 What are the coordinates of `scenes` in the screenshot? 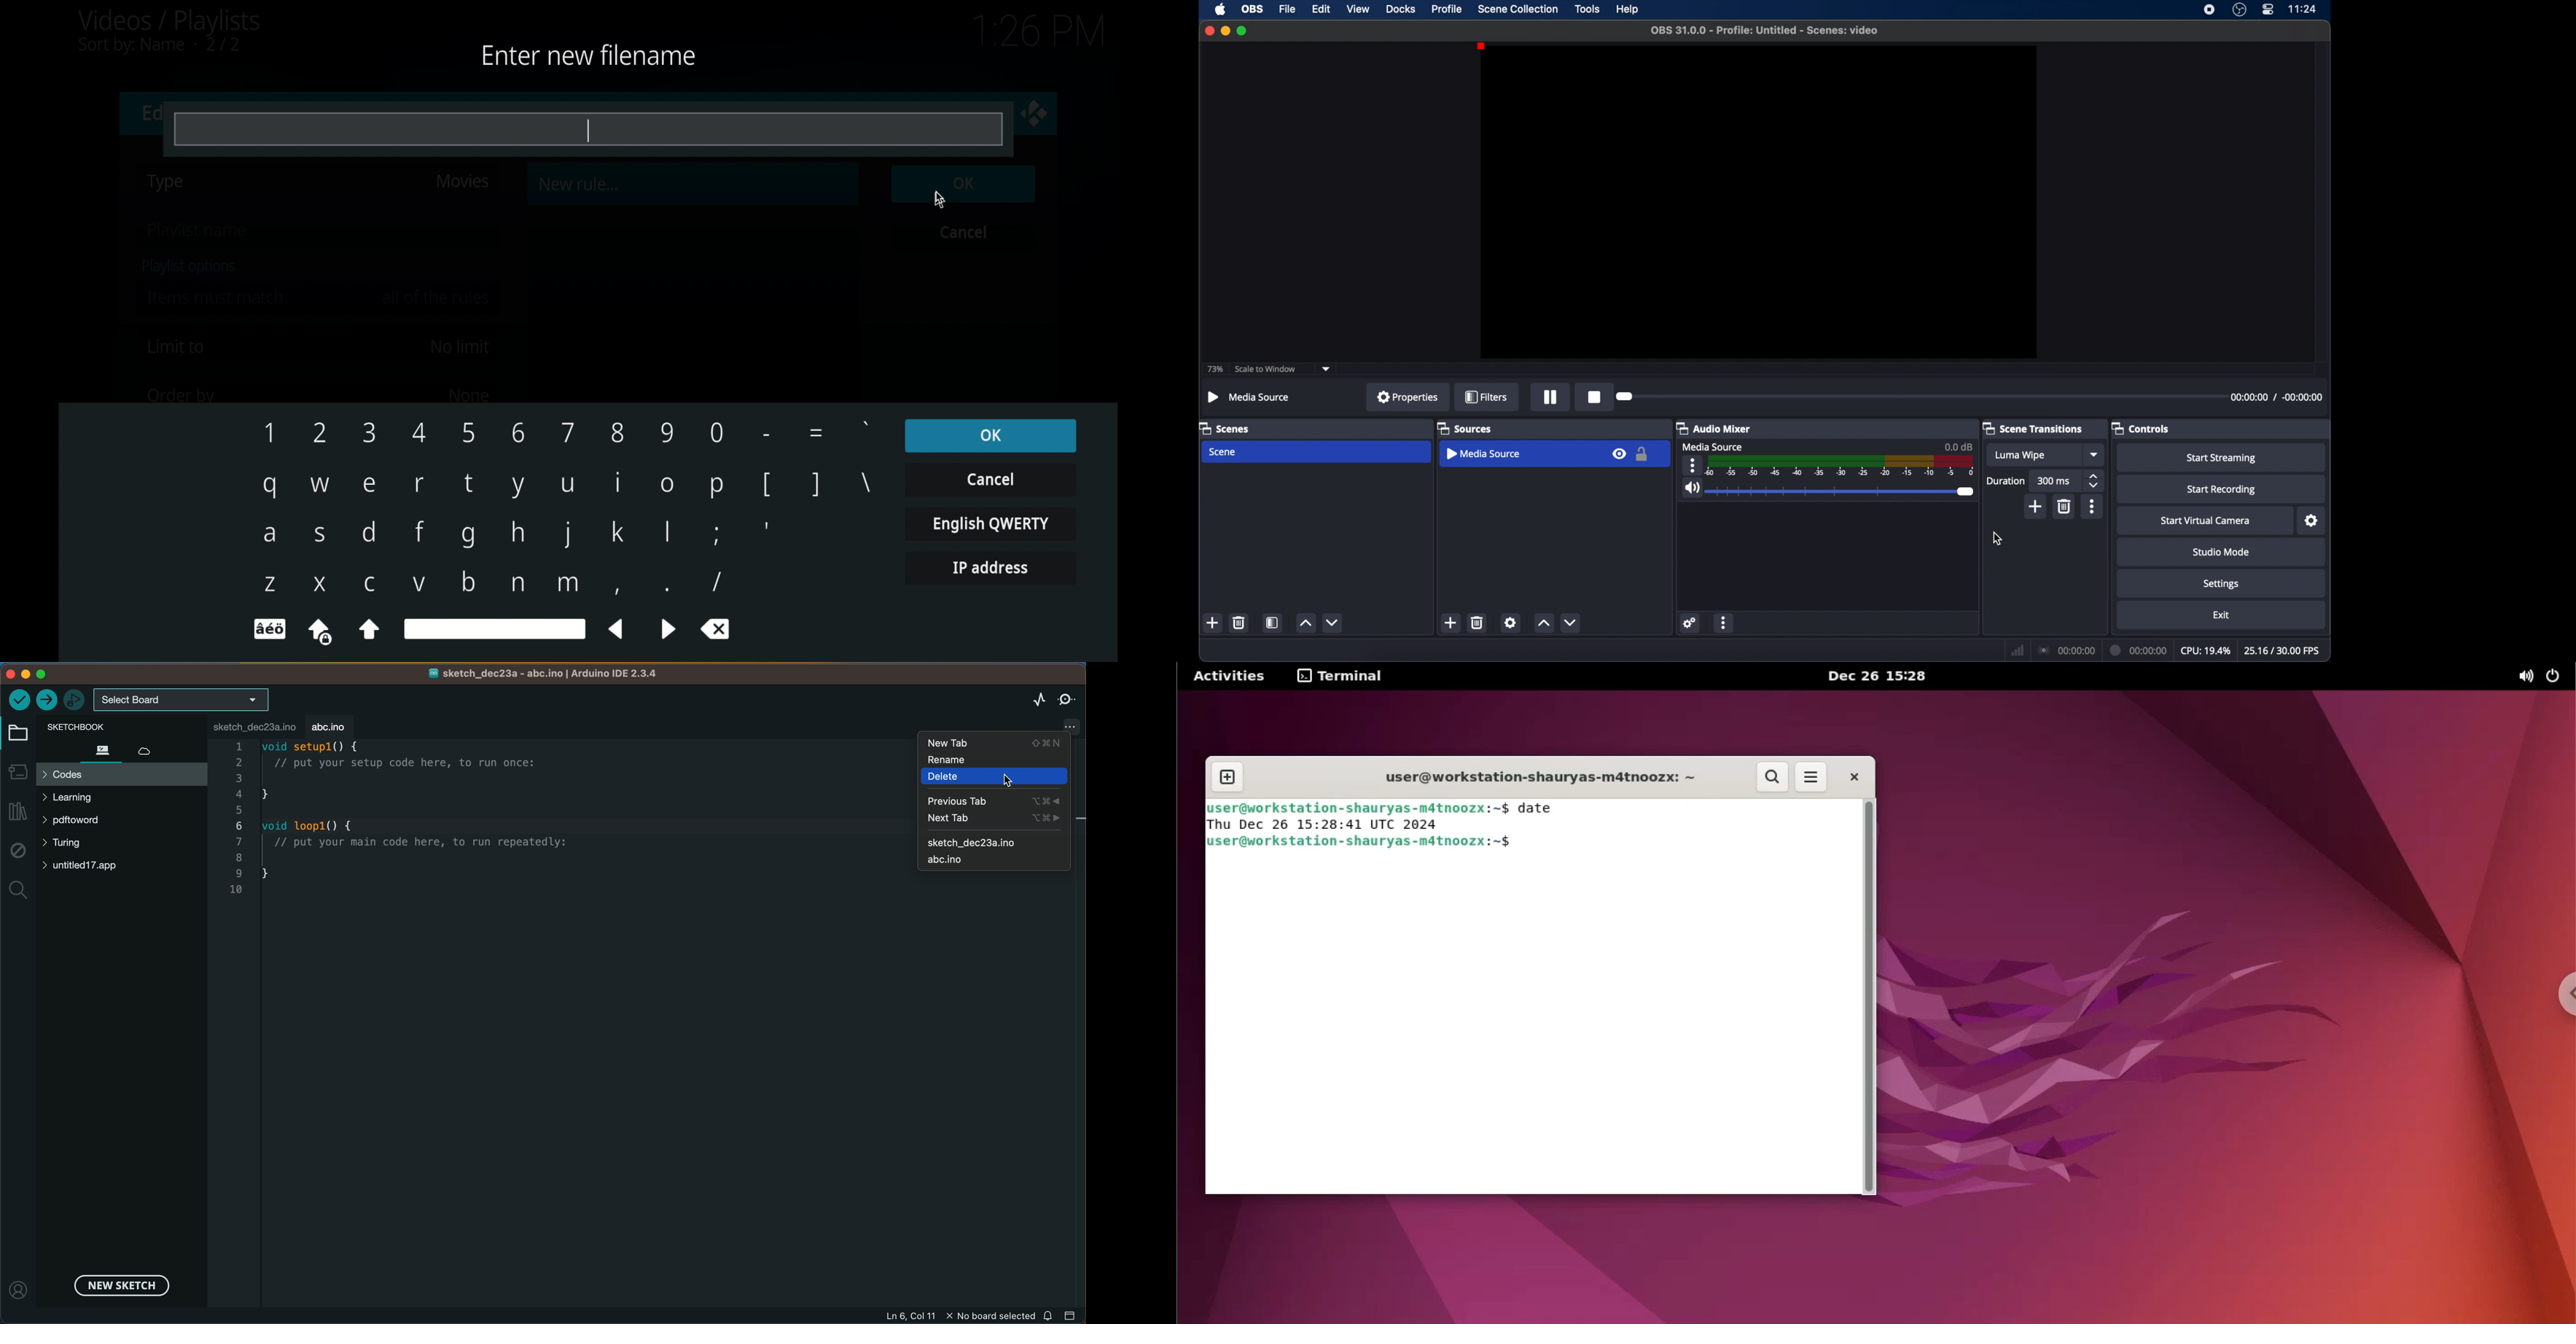 It's located at (1226, 428).